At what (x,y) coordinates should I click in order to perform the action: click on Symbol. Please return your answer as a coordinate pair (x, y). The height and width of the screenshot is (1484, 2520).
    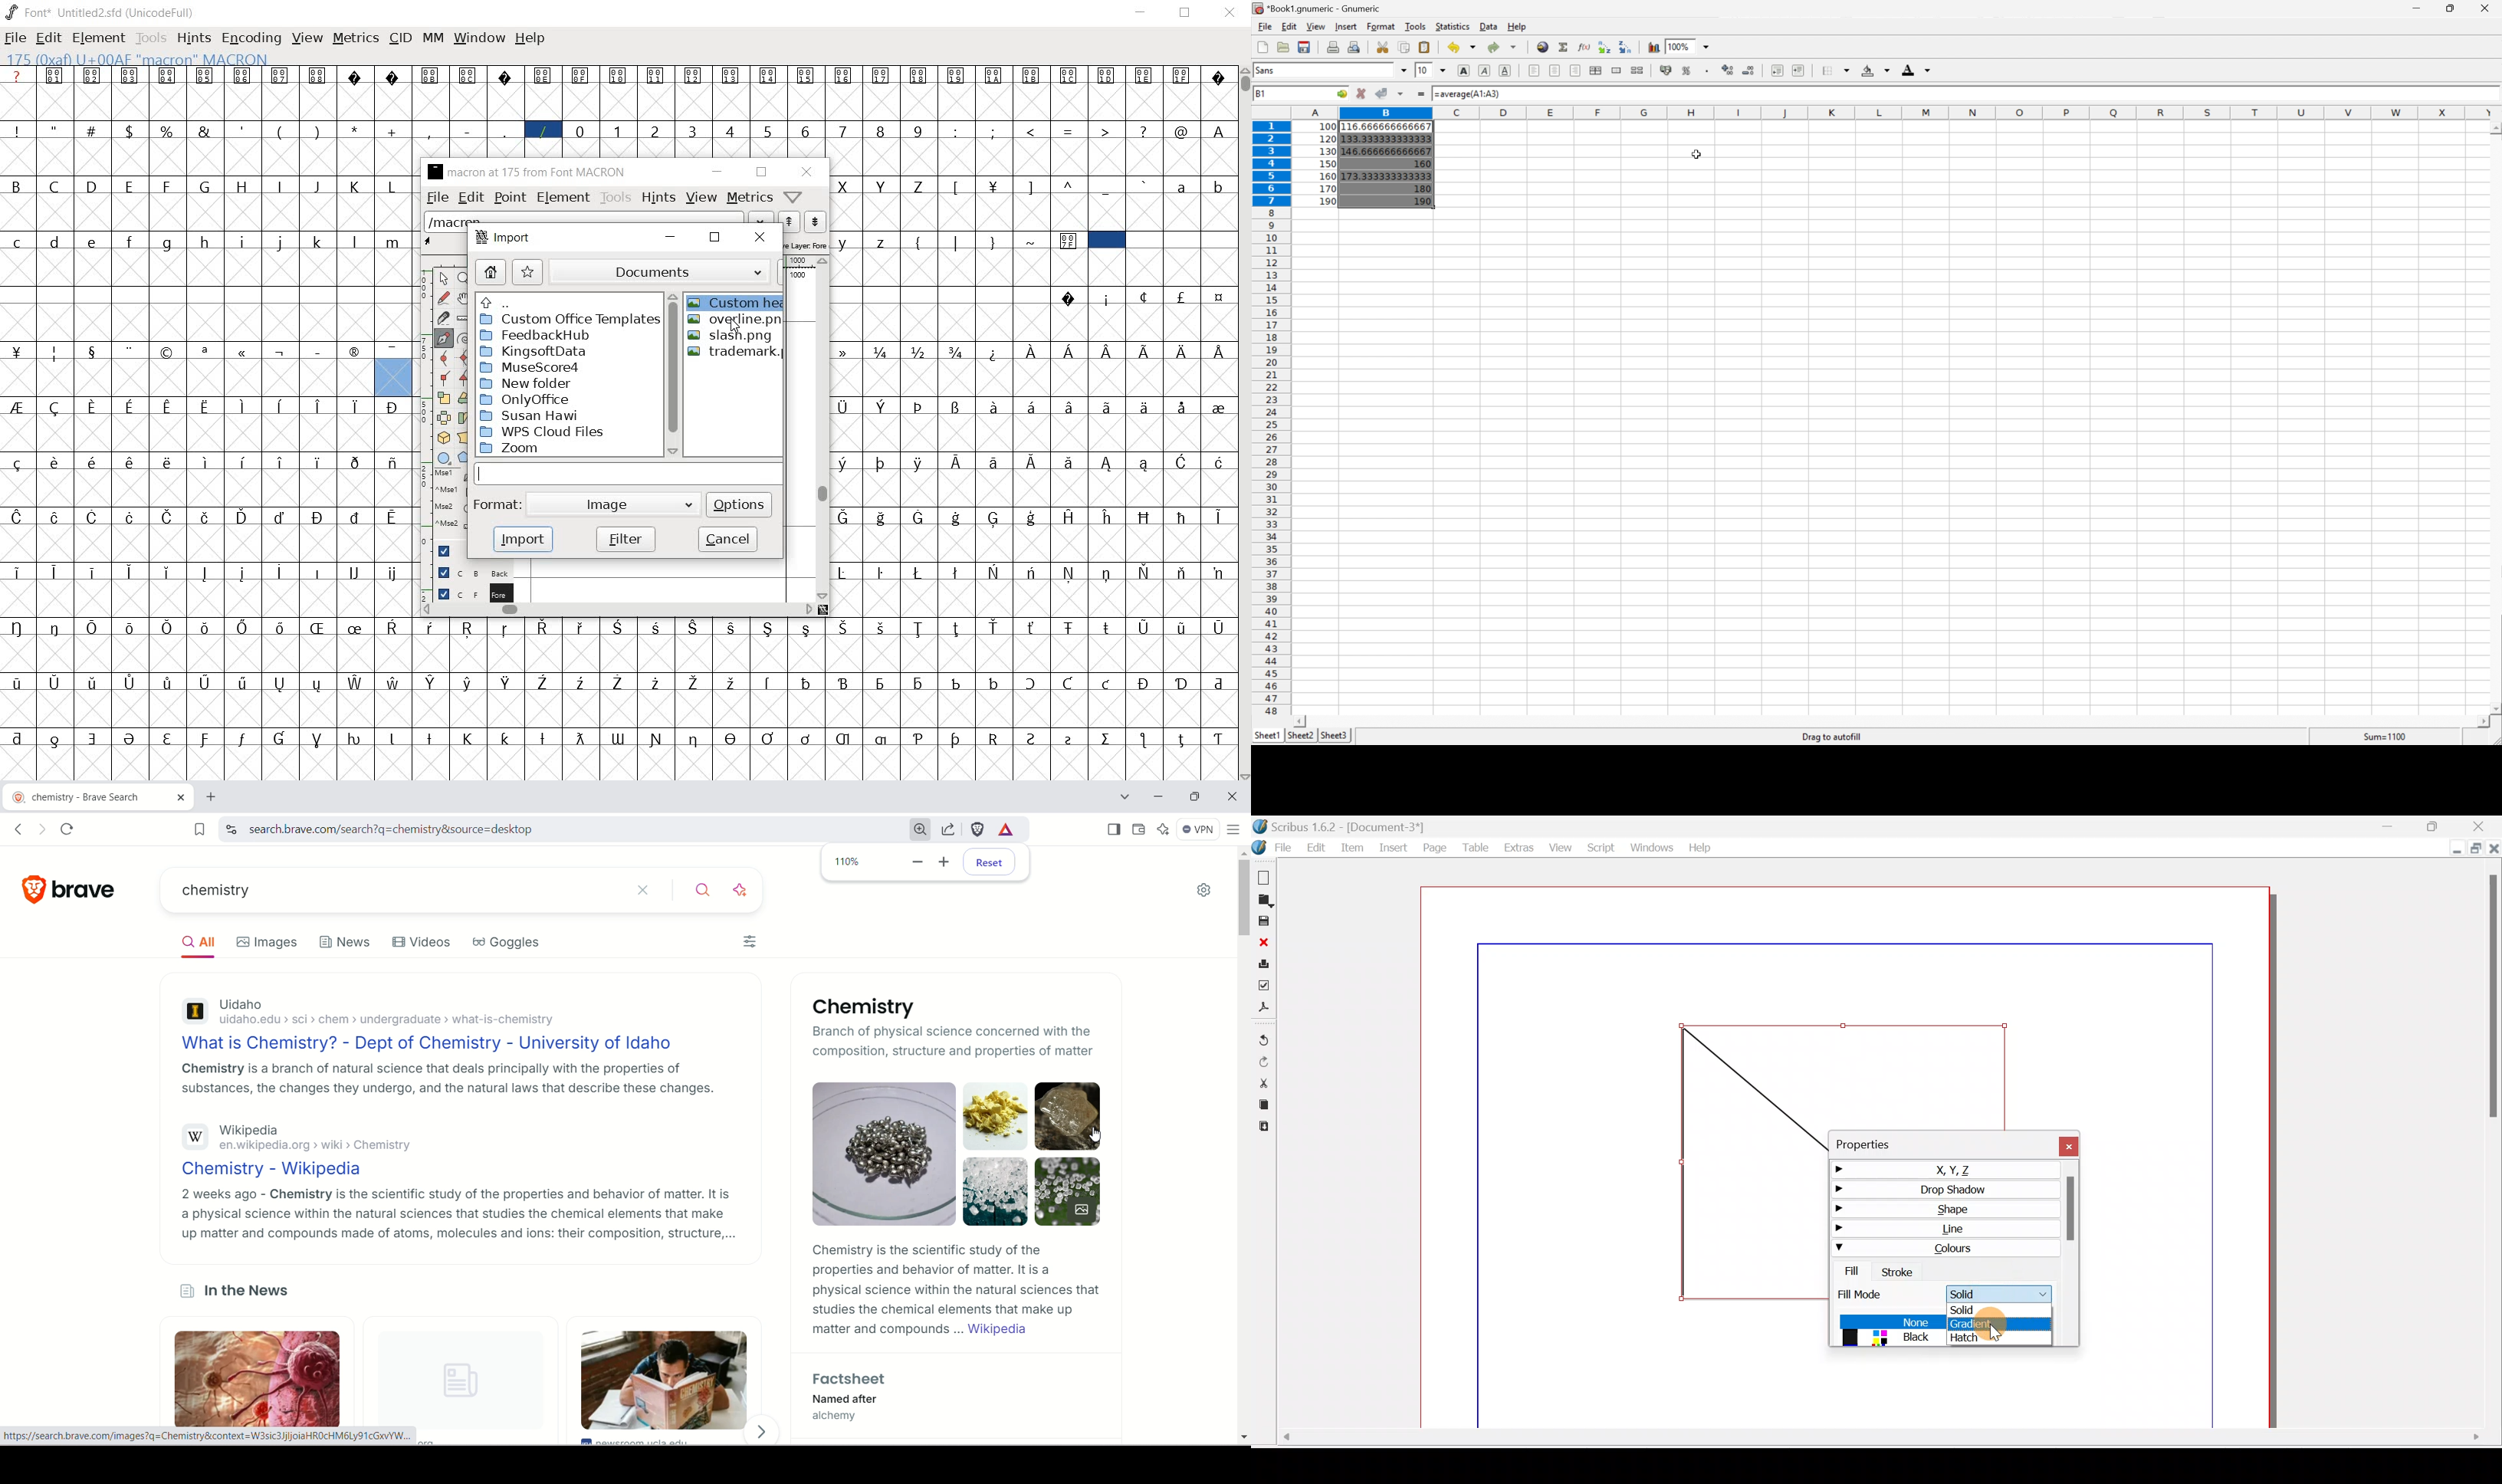
    Looking at the image, I should click on (1068, 461).